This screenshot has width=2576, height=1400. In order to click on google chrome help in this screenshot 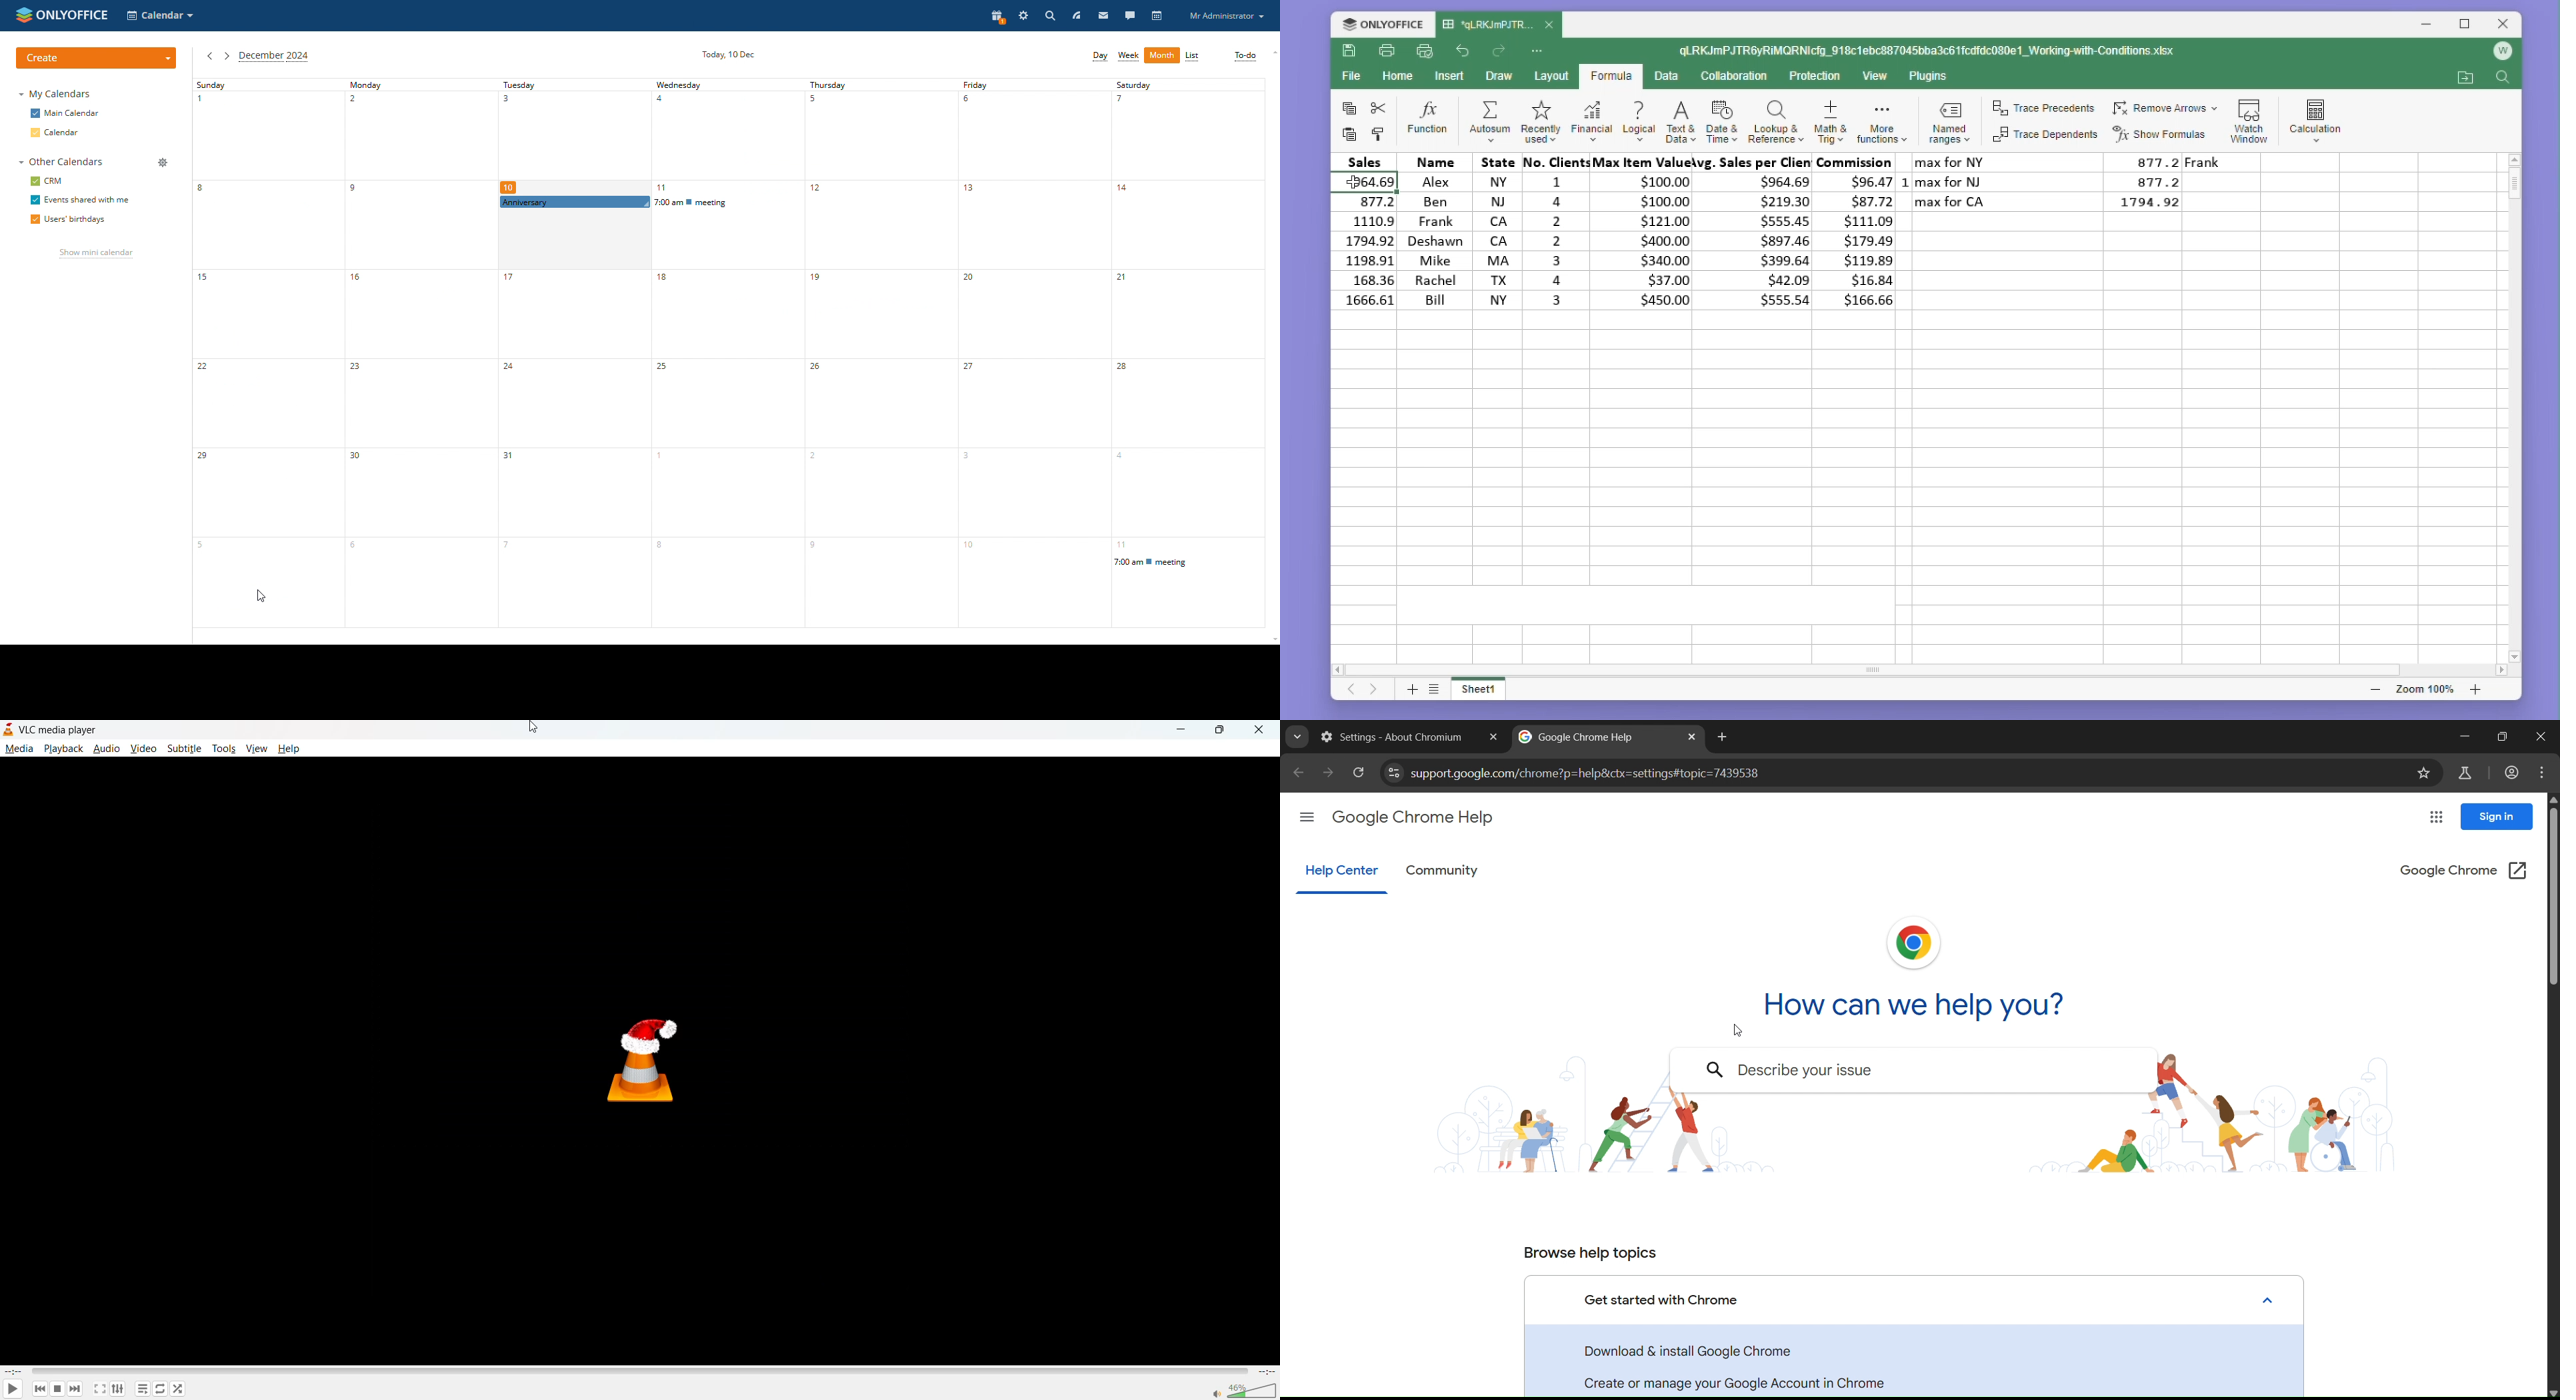, I will do `click(1579, 736)`.